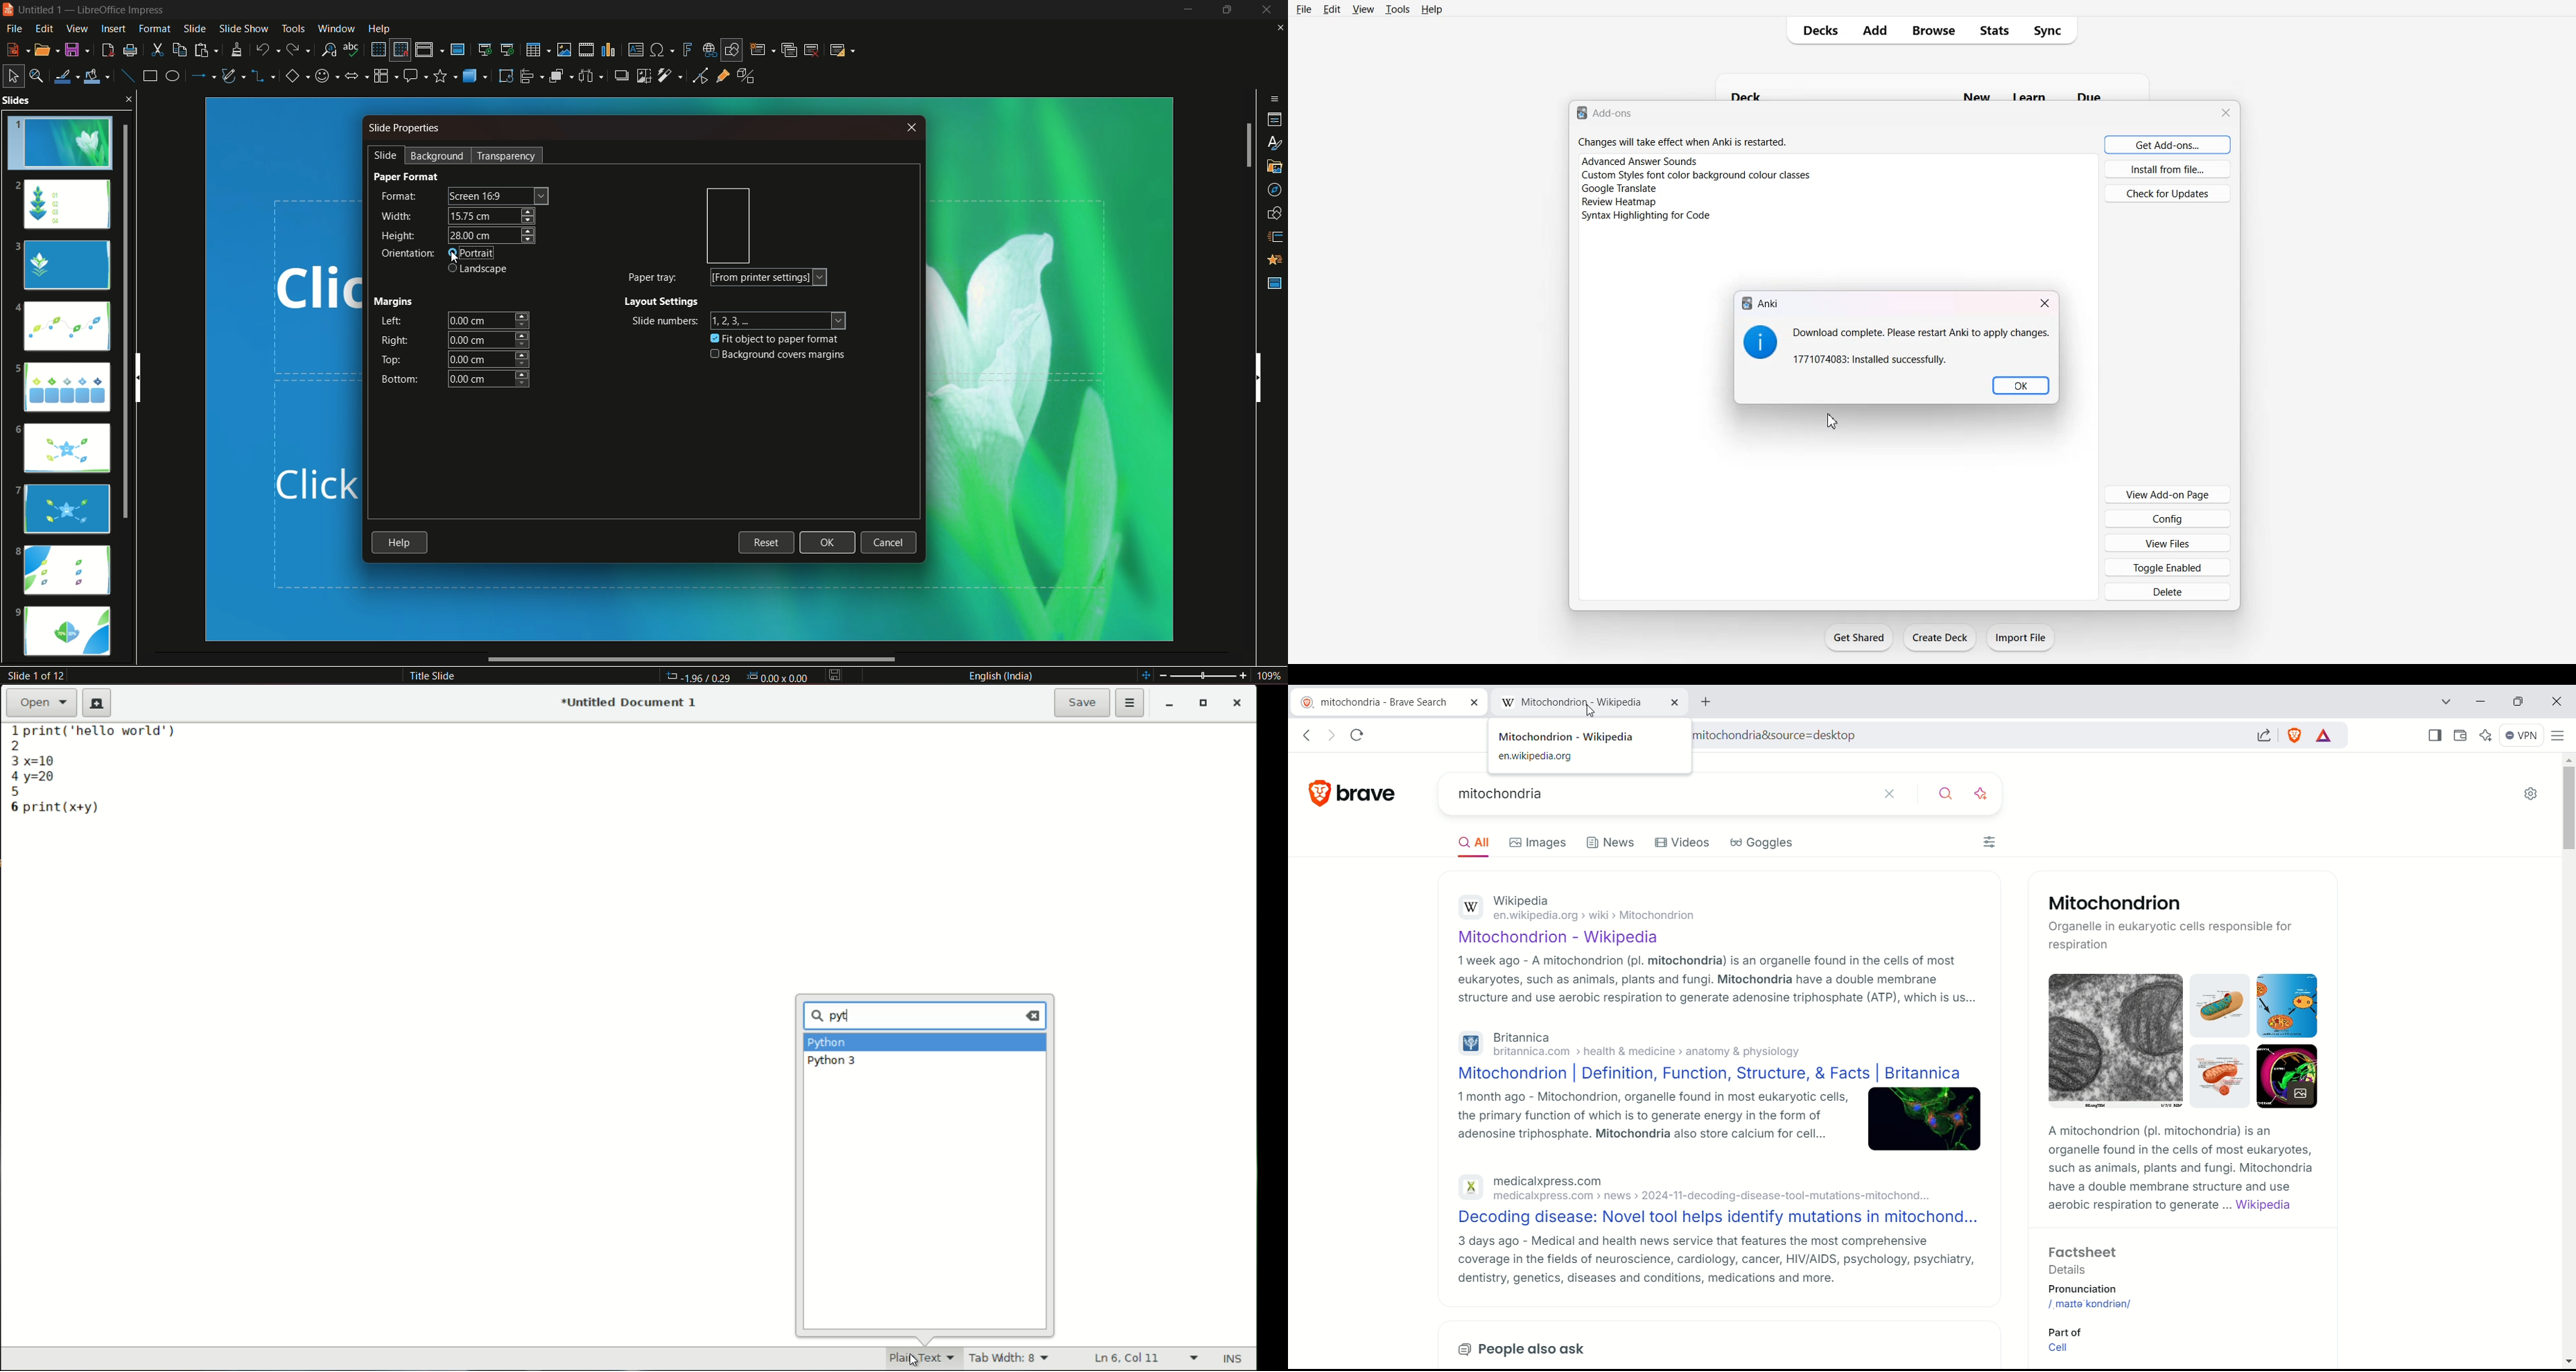 The image size is (2576, 1372). I want to click on slideshow, so click(242, 28).